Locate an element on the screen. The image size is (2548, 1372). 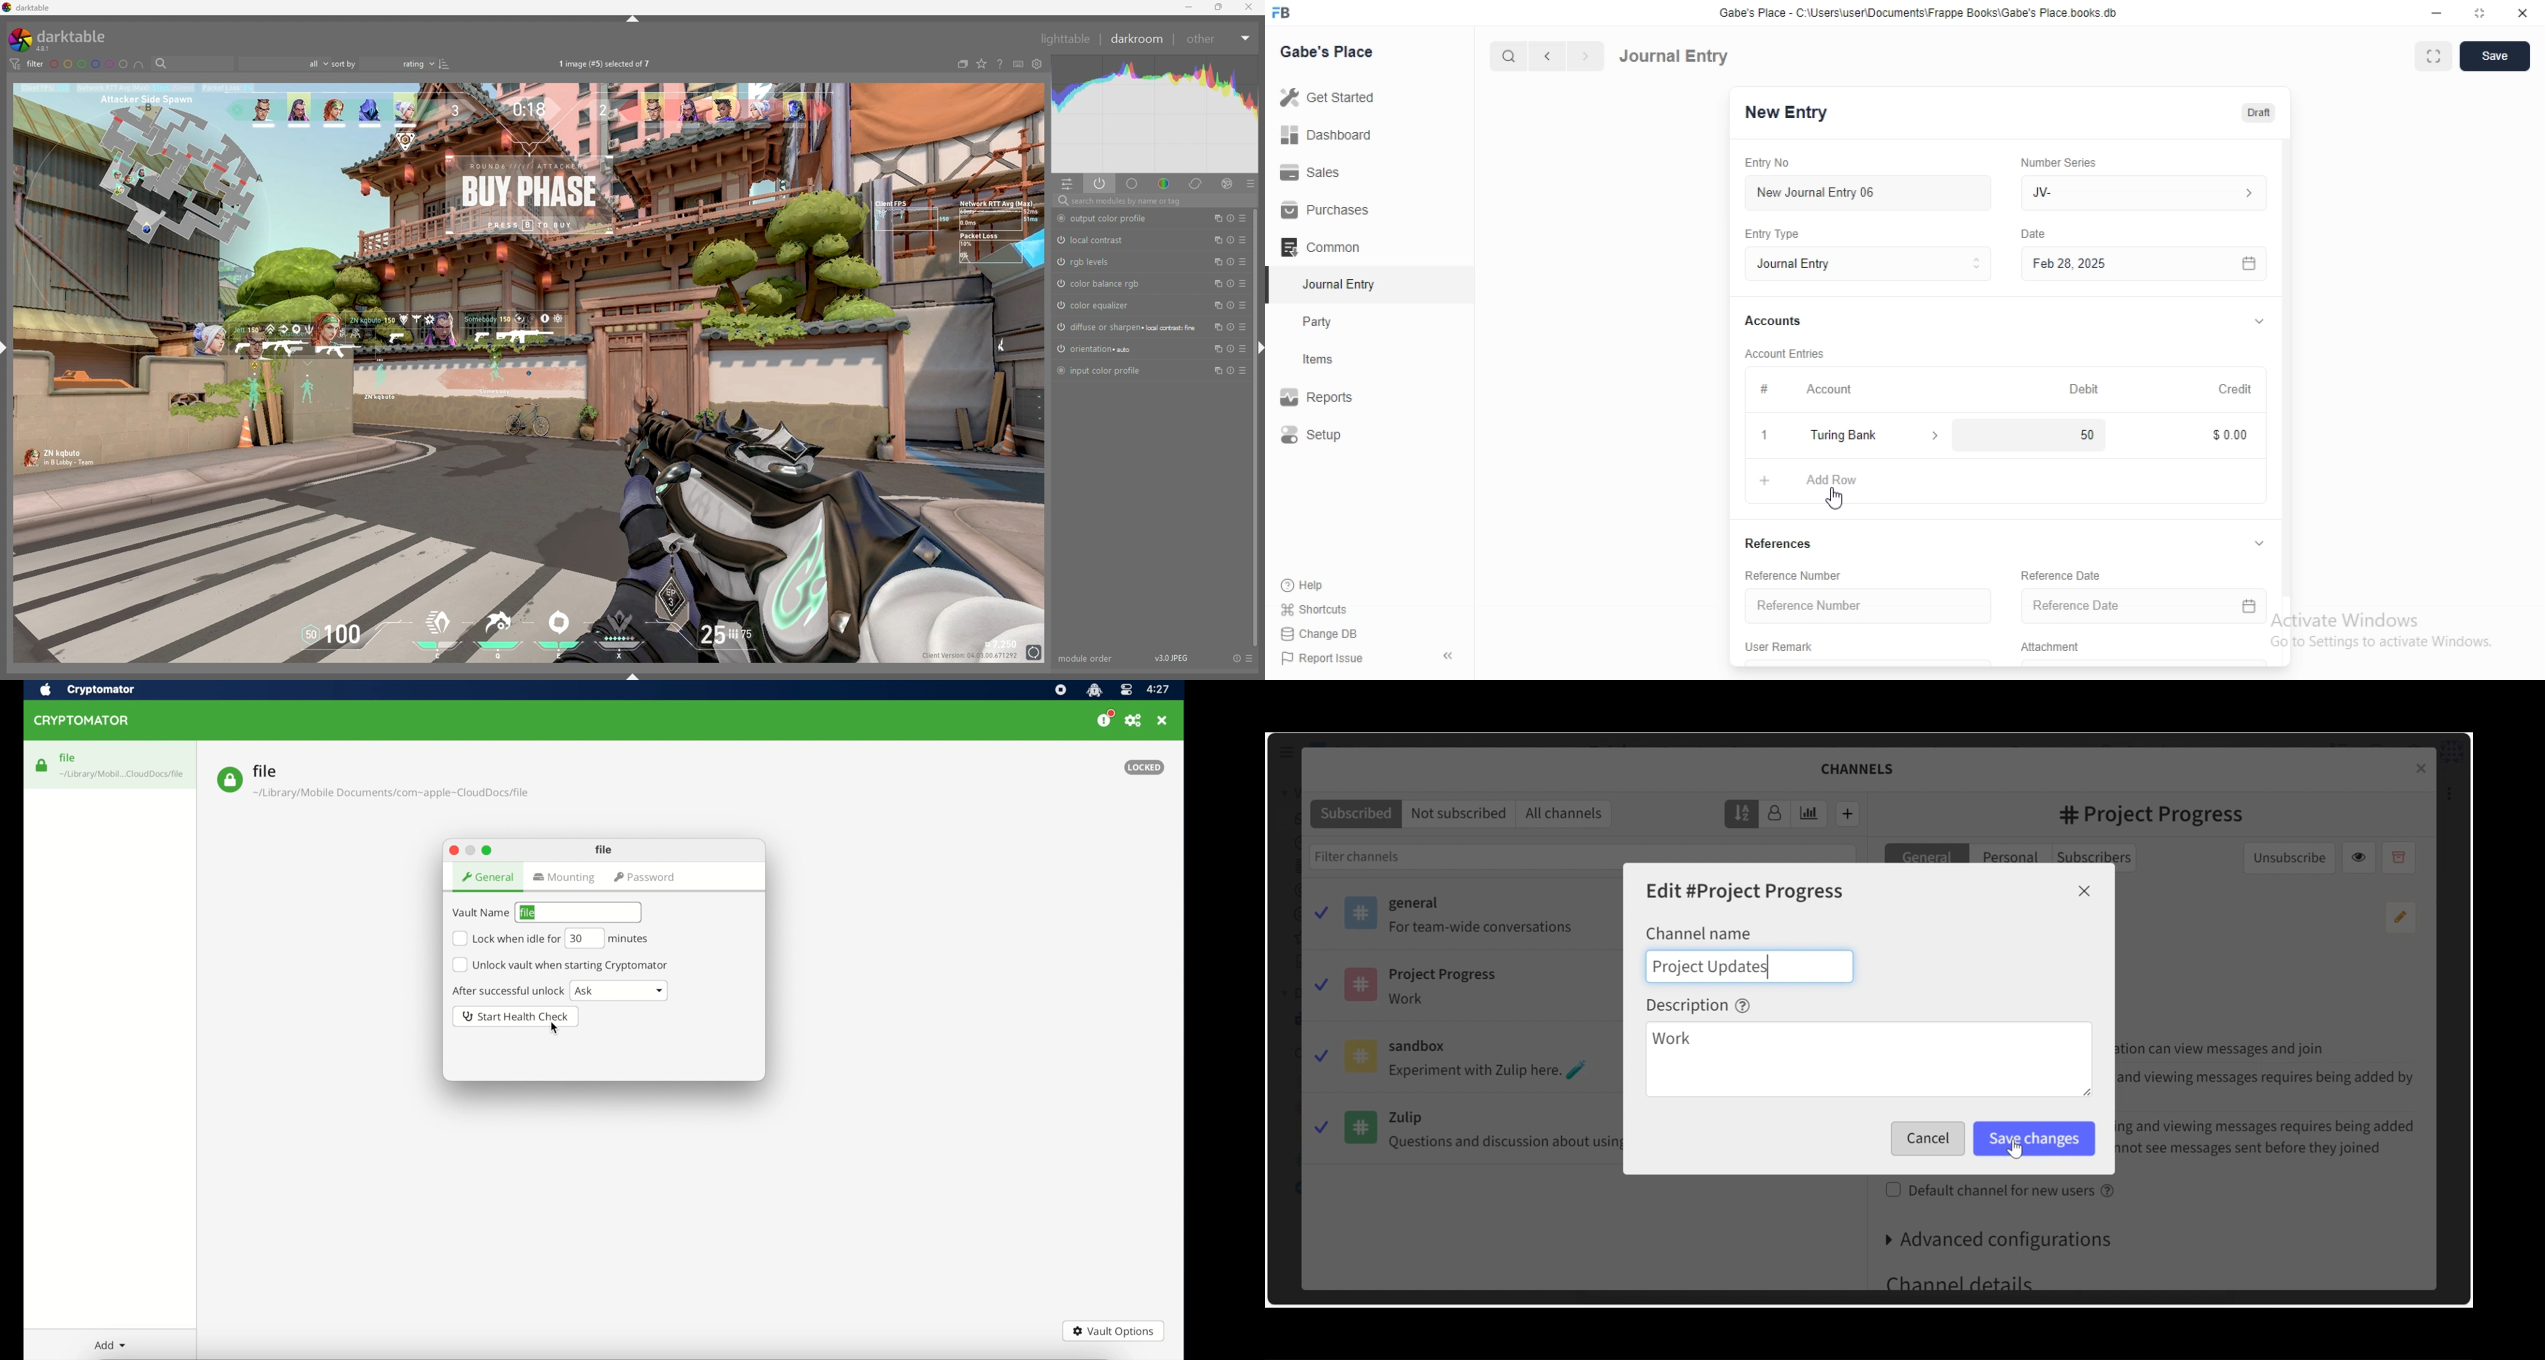
Change DB is located at coordinates (1325, 633).